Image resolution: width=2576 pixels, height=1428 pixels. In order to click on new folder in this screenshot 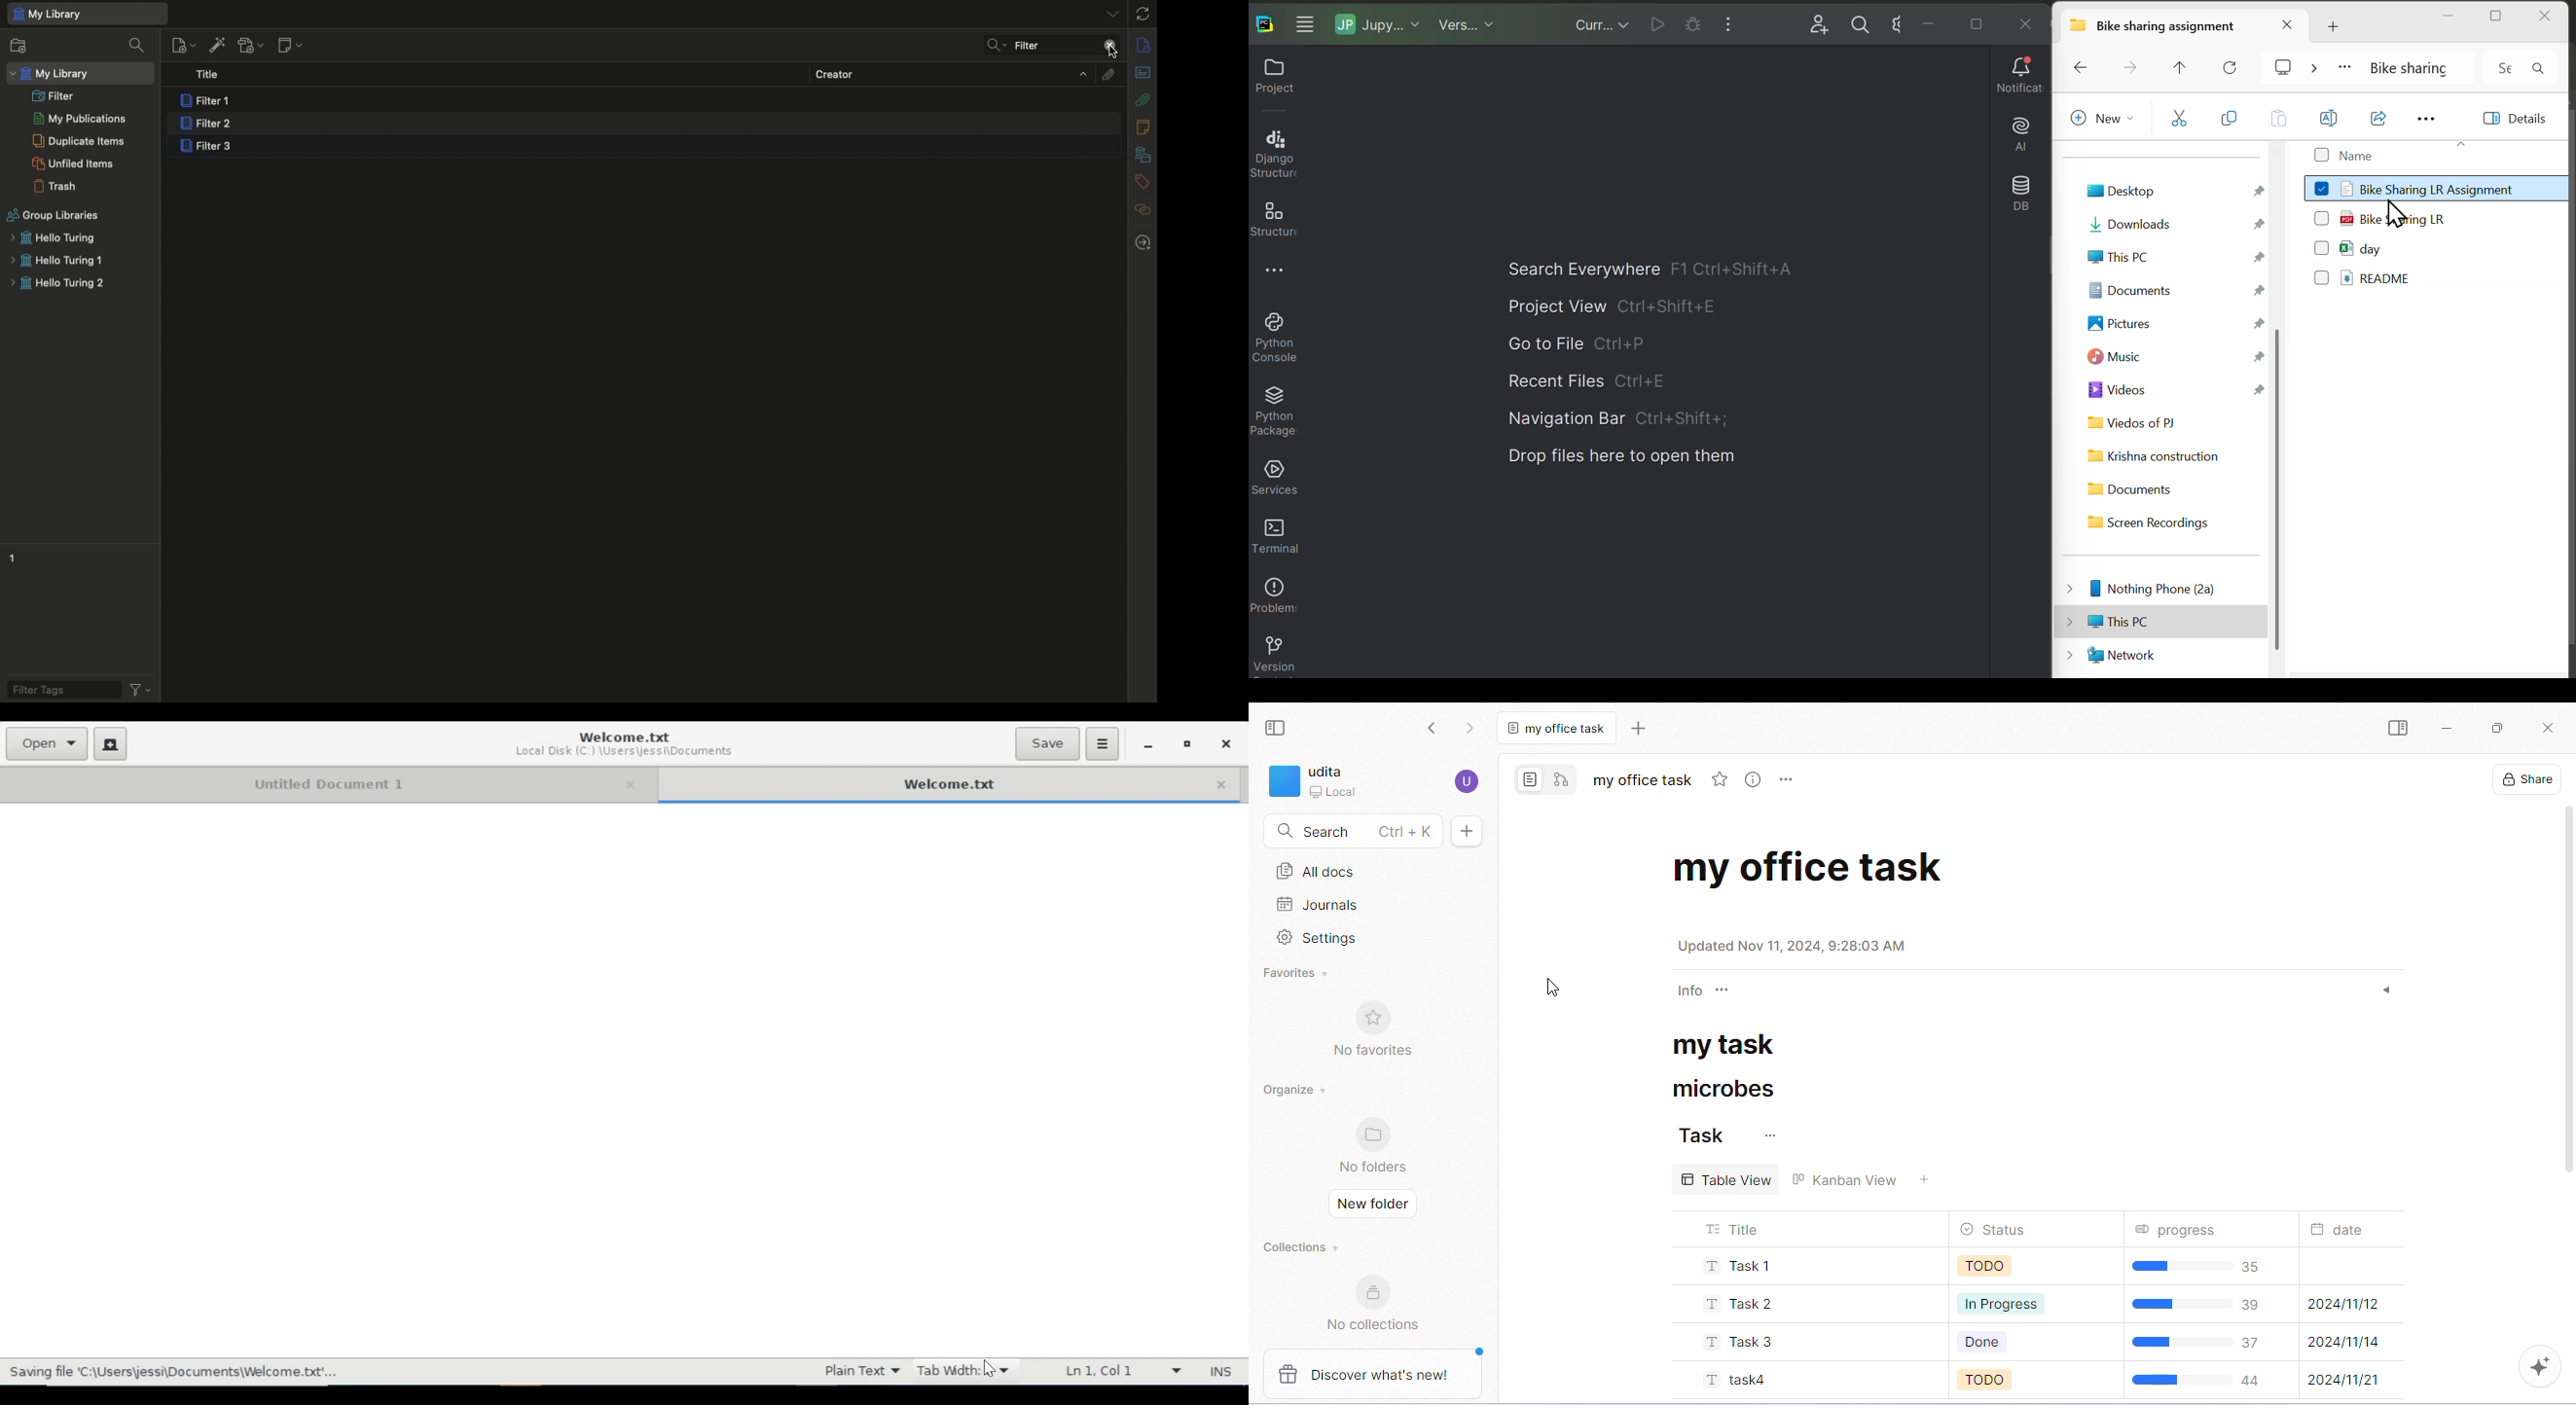, I will do `click(1375, 1206)`.